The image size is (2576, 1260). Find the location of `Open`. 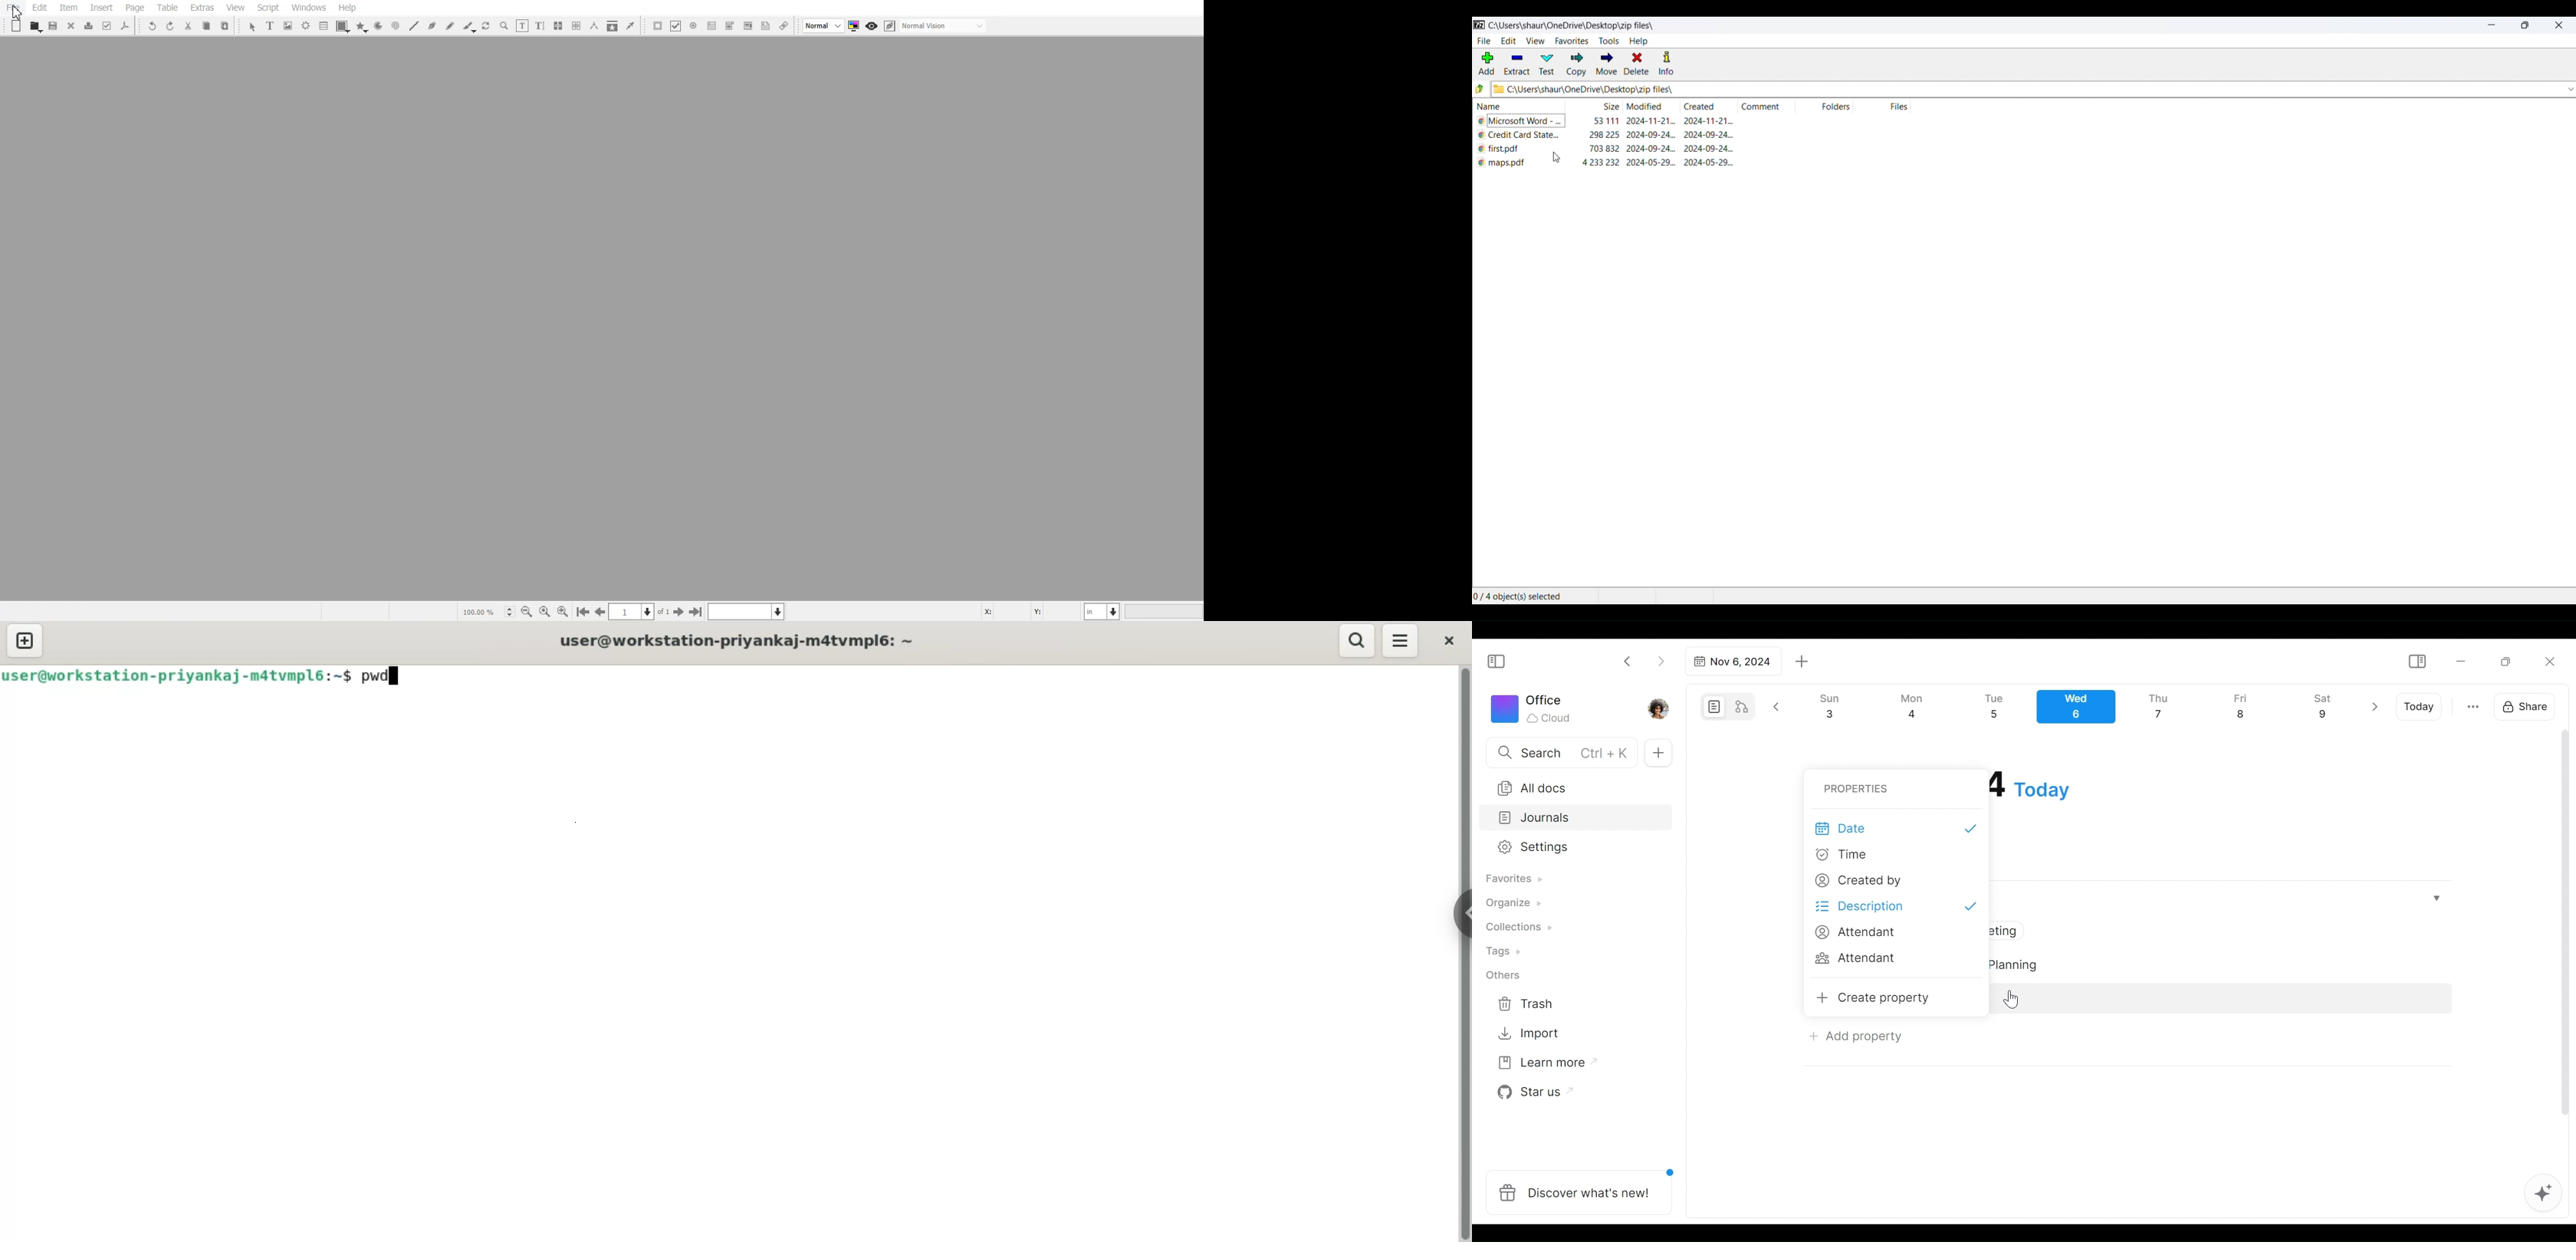

Open is located at coordinates (35, 26).